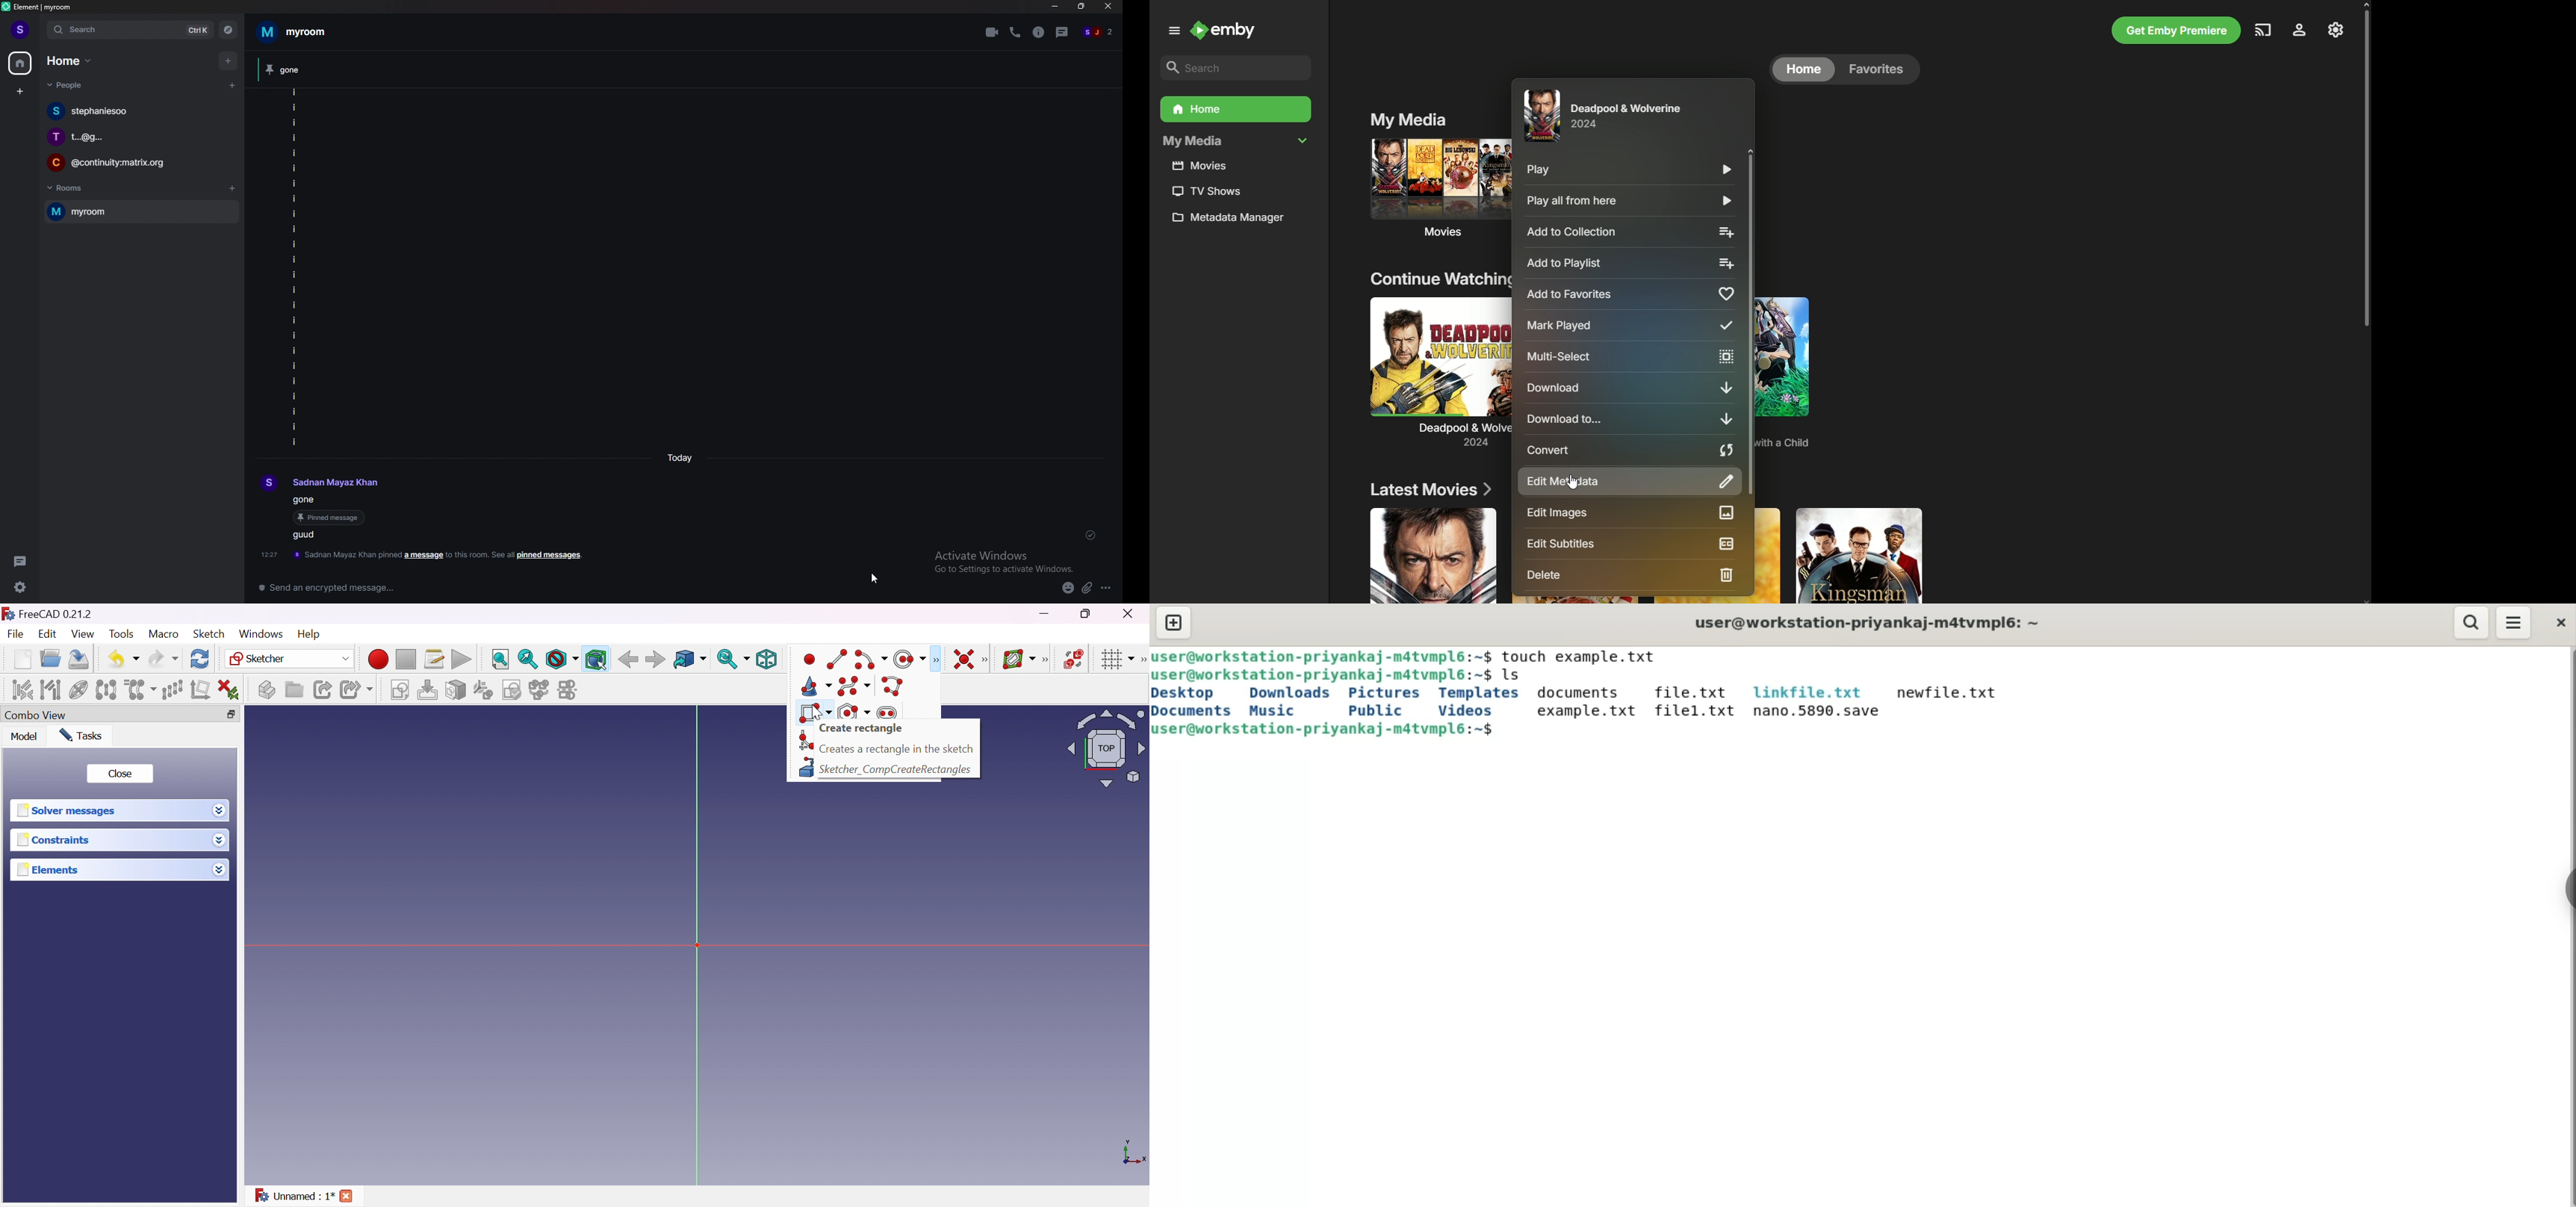 Image resolution: width=2576 pixels, height=1232 pixels. Describe the element at coordinates (426, 556) in the screenshot. I see `update` at that location.